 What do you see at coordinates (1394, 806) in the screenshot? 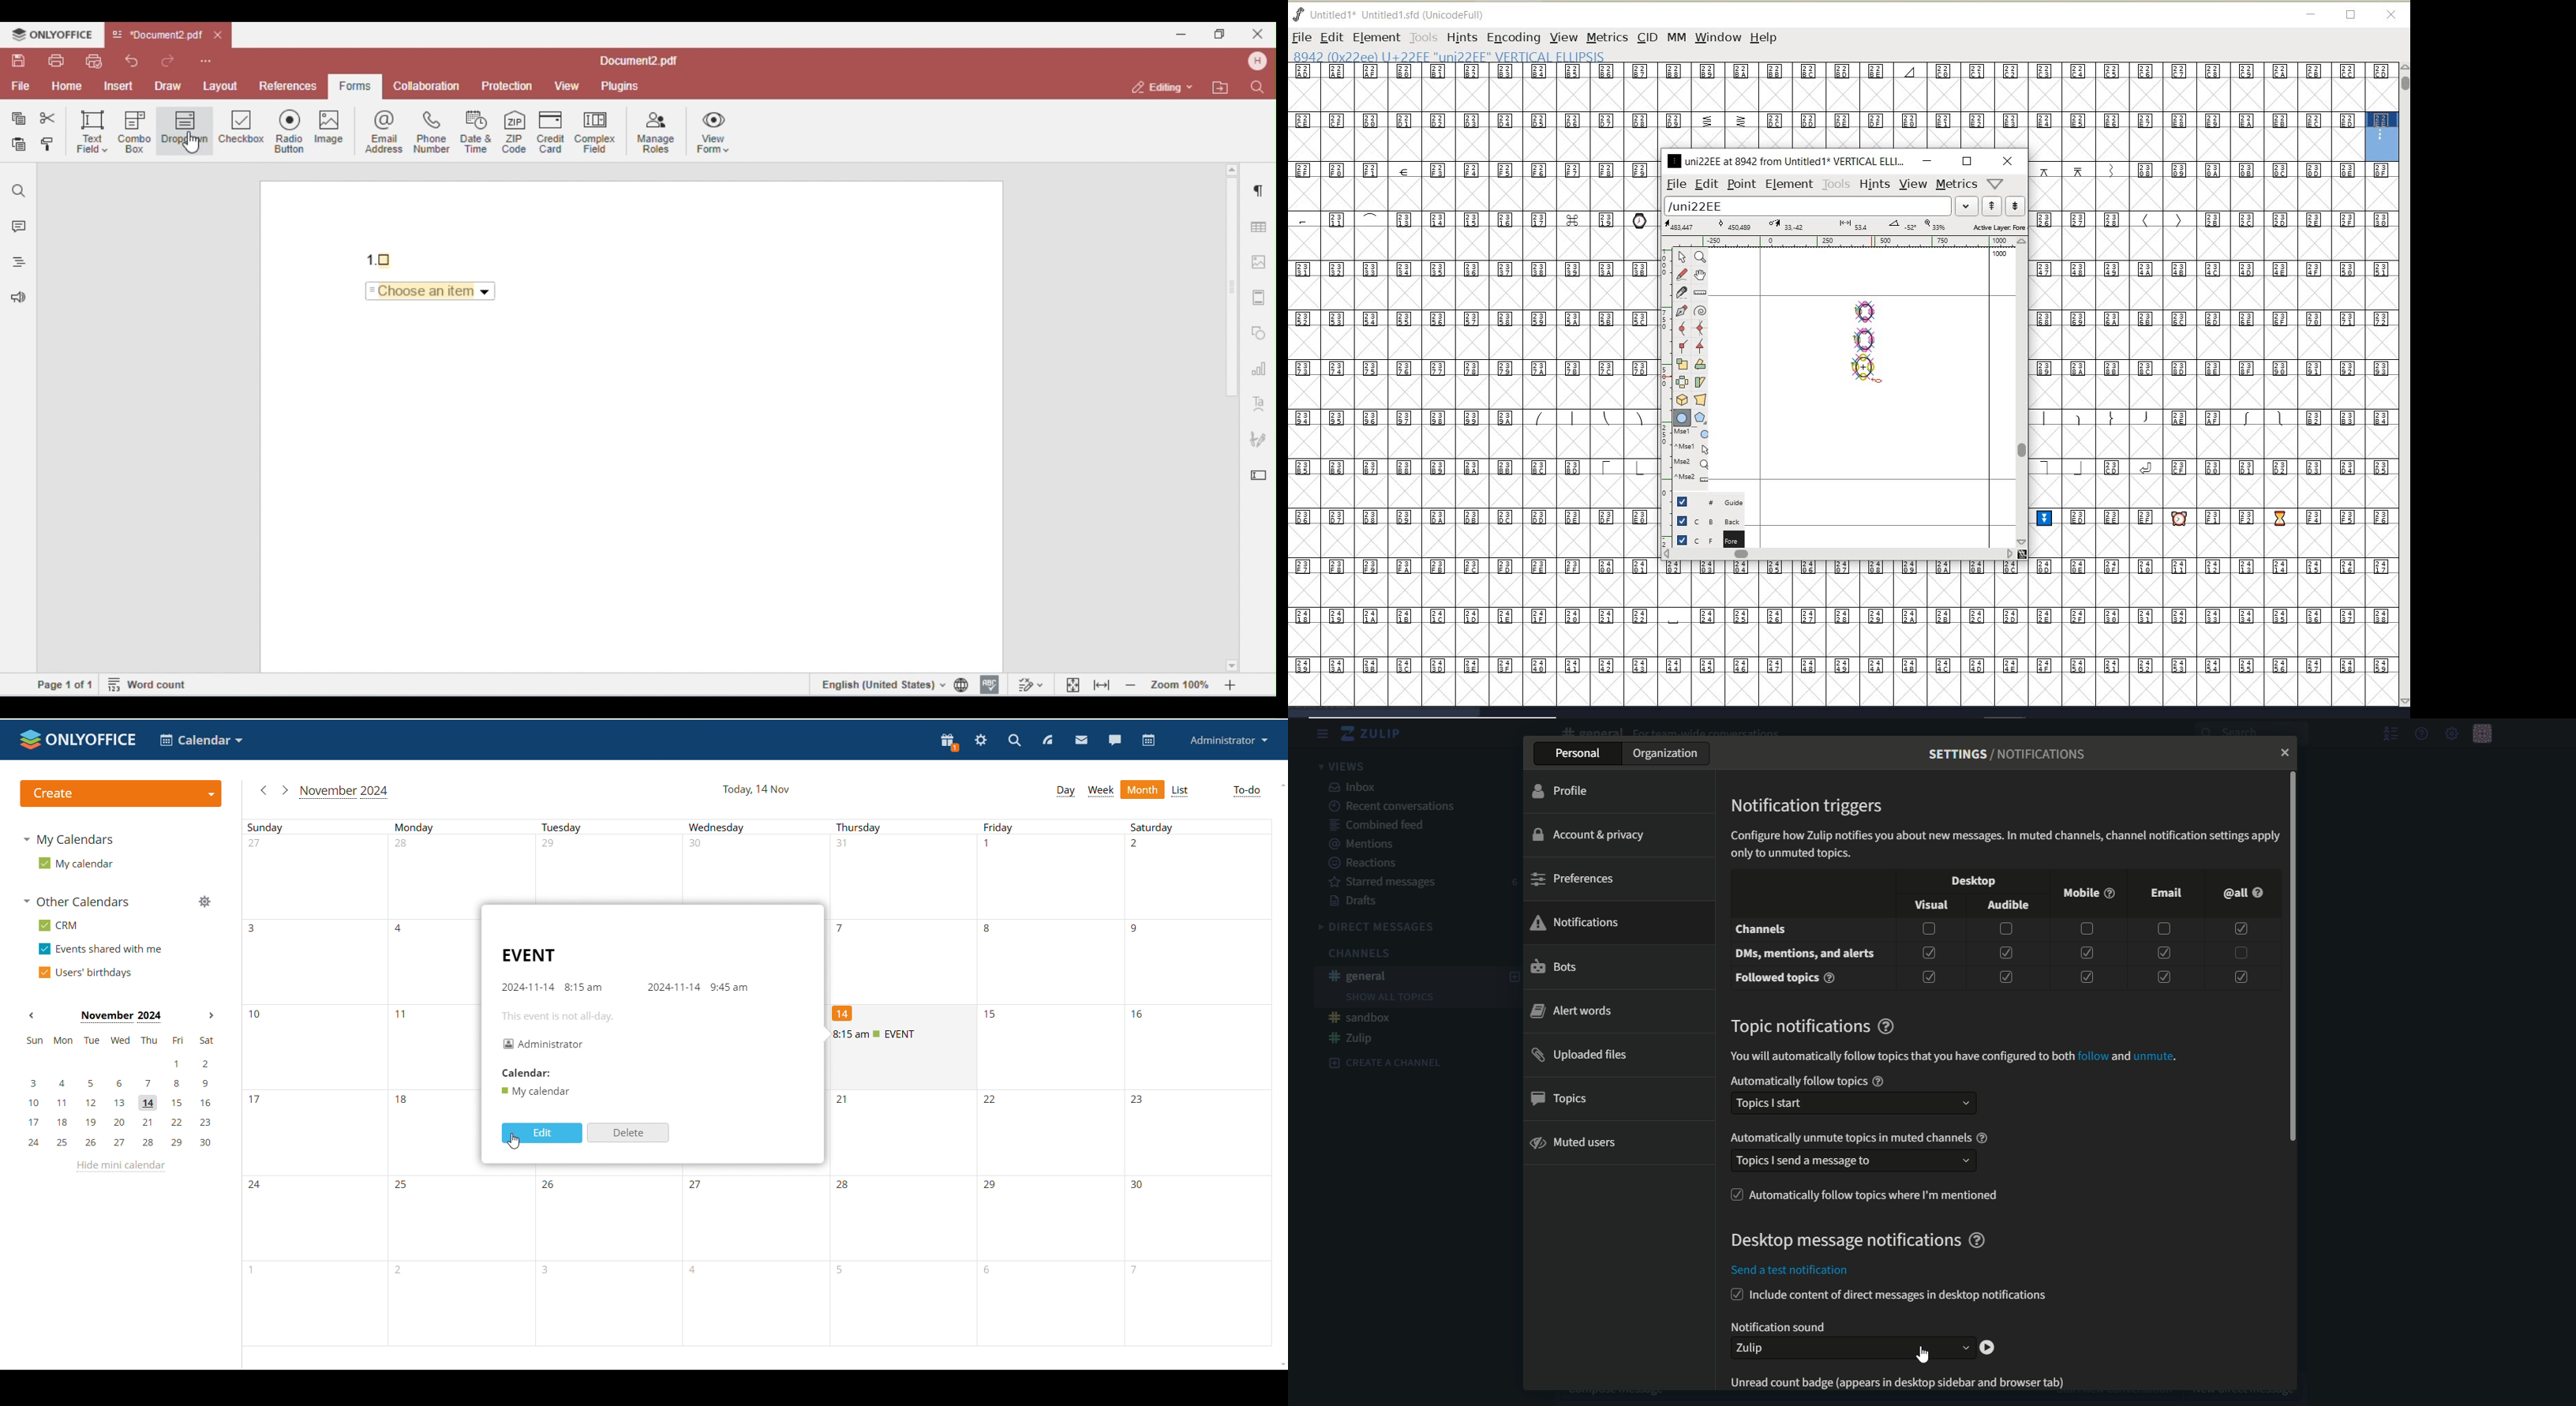
I see `recent conversations` at bounding box center [1394, 806].